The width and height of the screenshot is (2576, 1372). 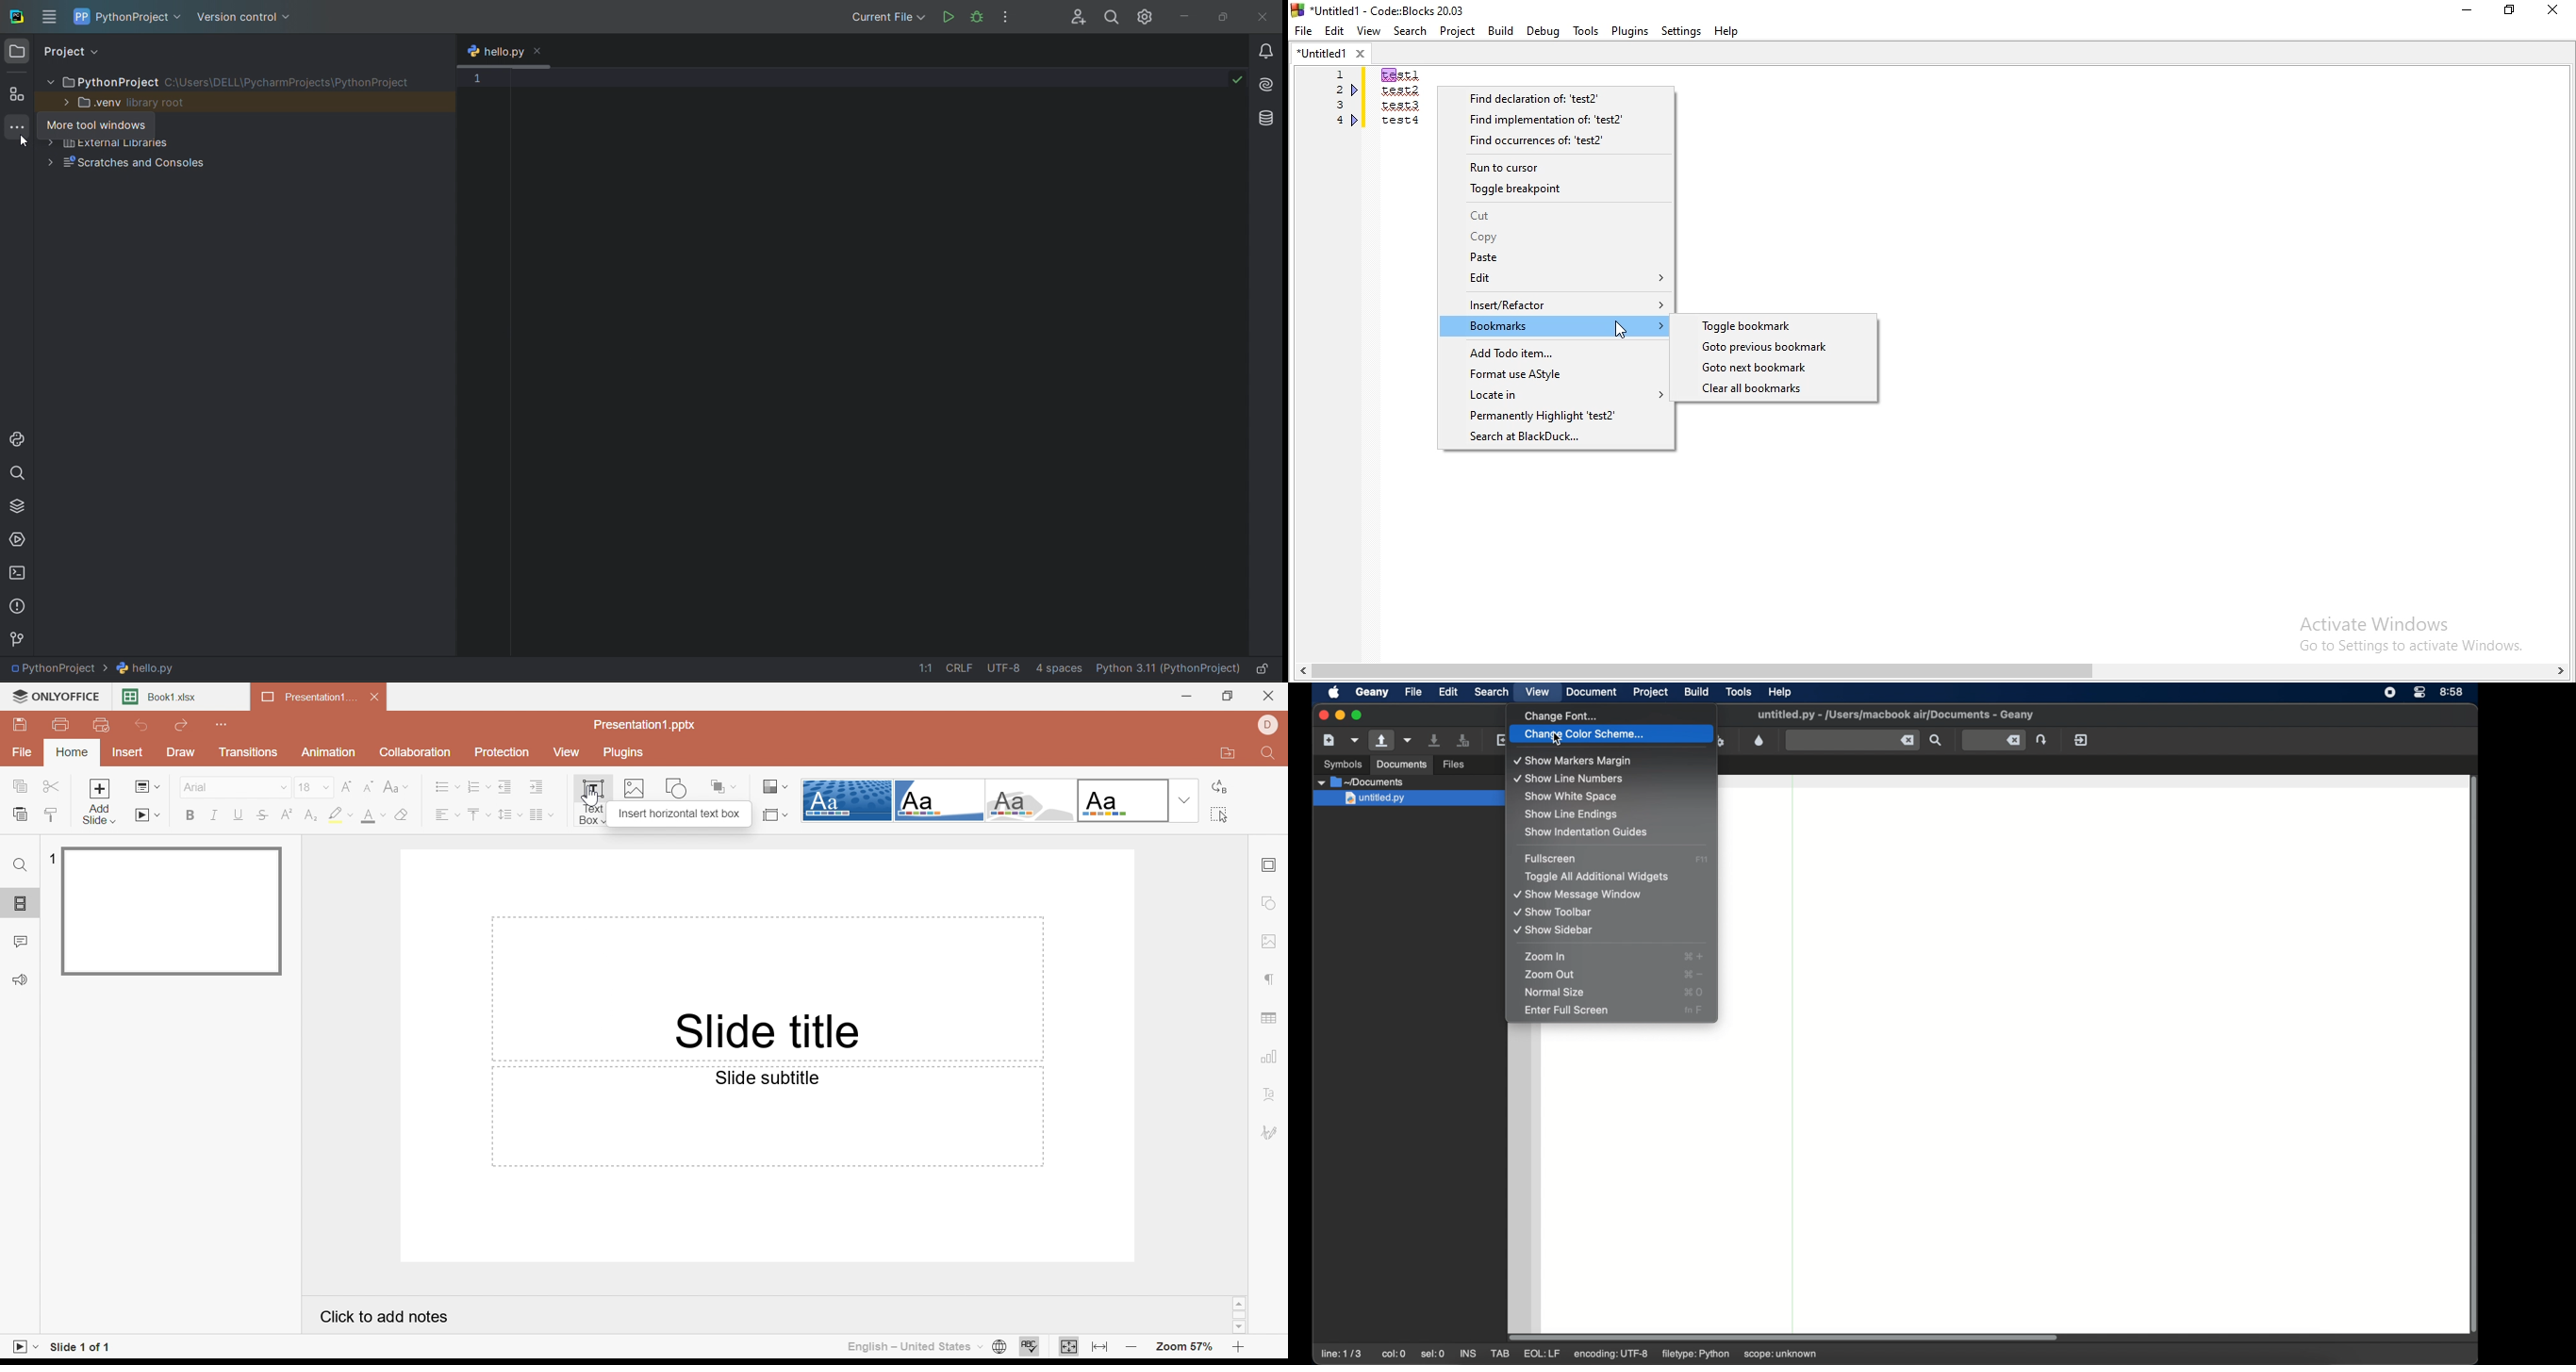 I want to click on Untitled - Code:: blocks 2003, so click(x=1380, y=8).